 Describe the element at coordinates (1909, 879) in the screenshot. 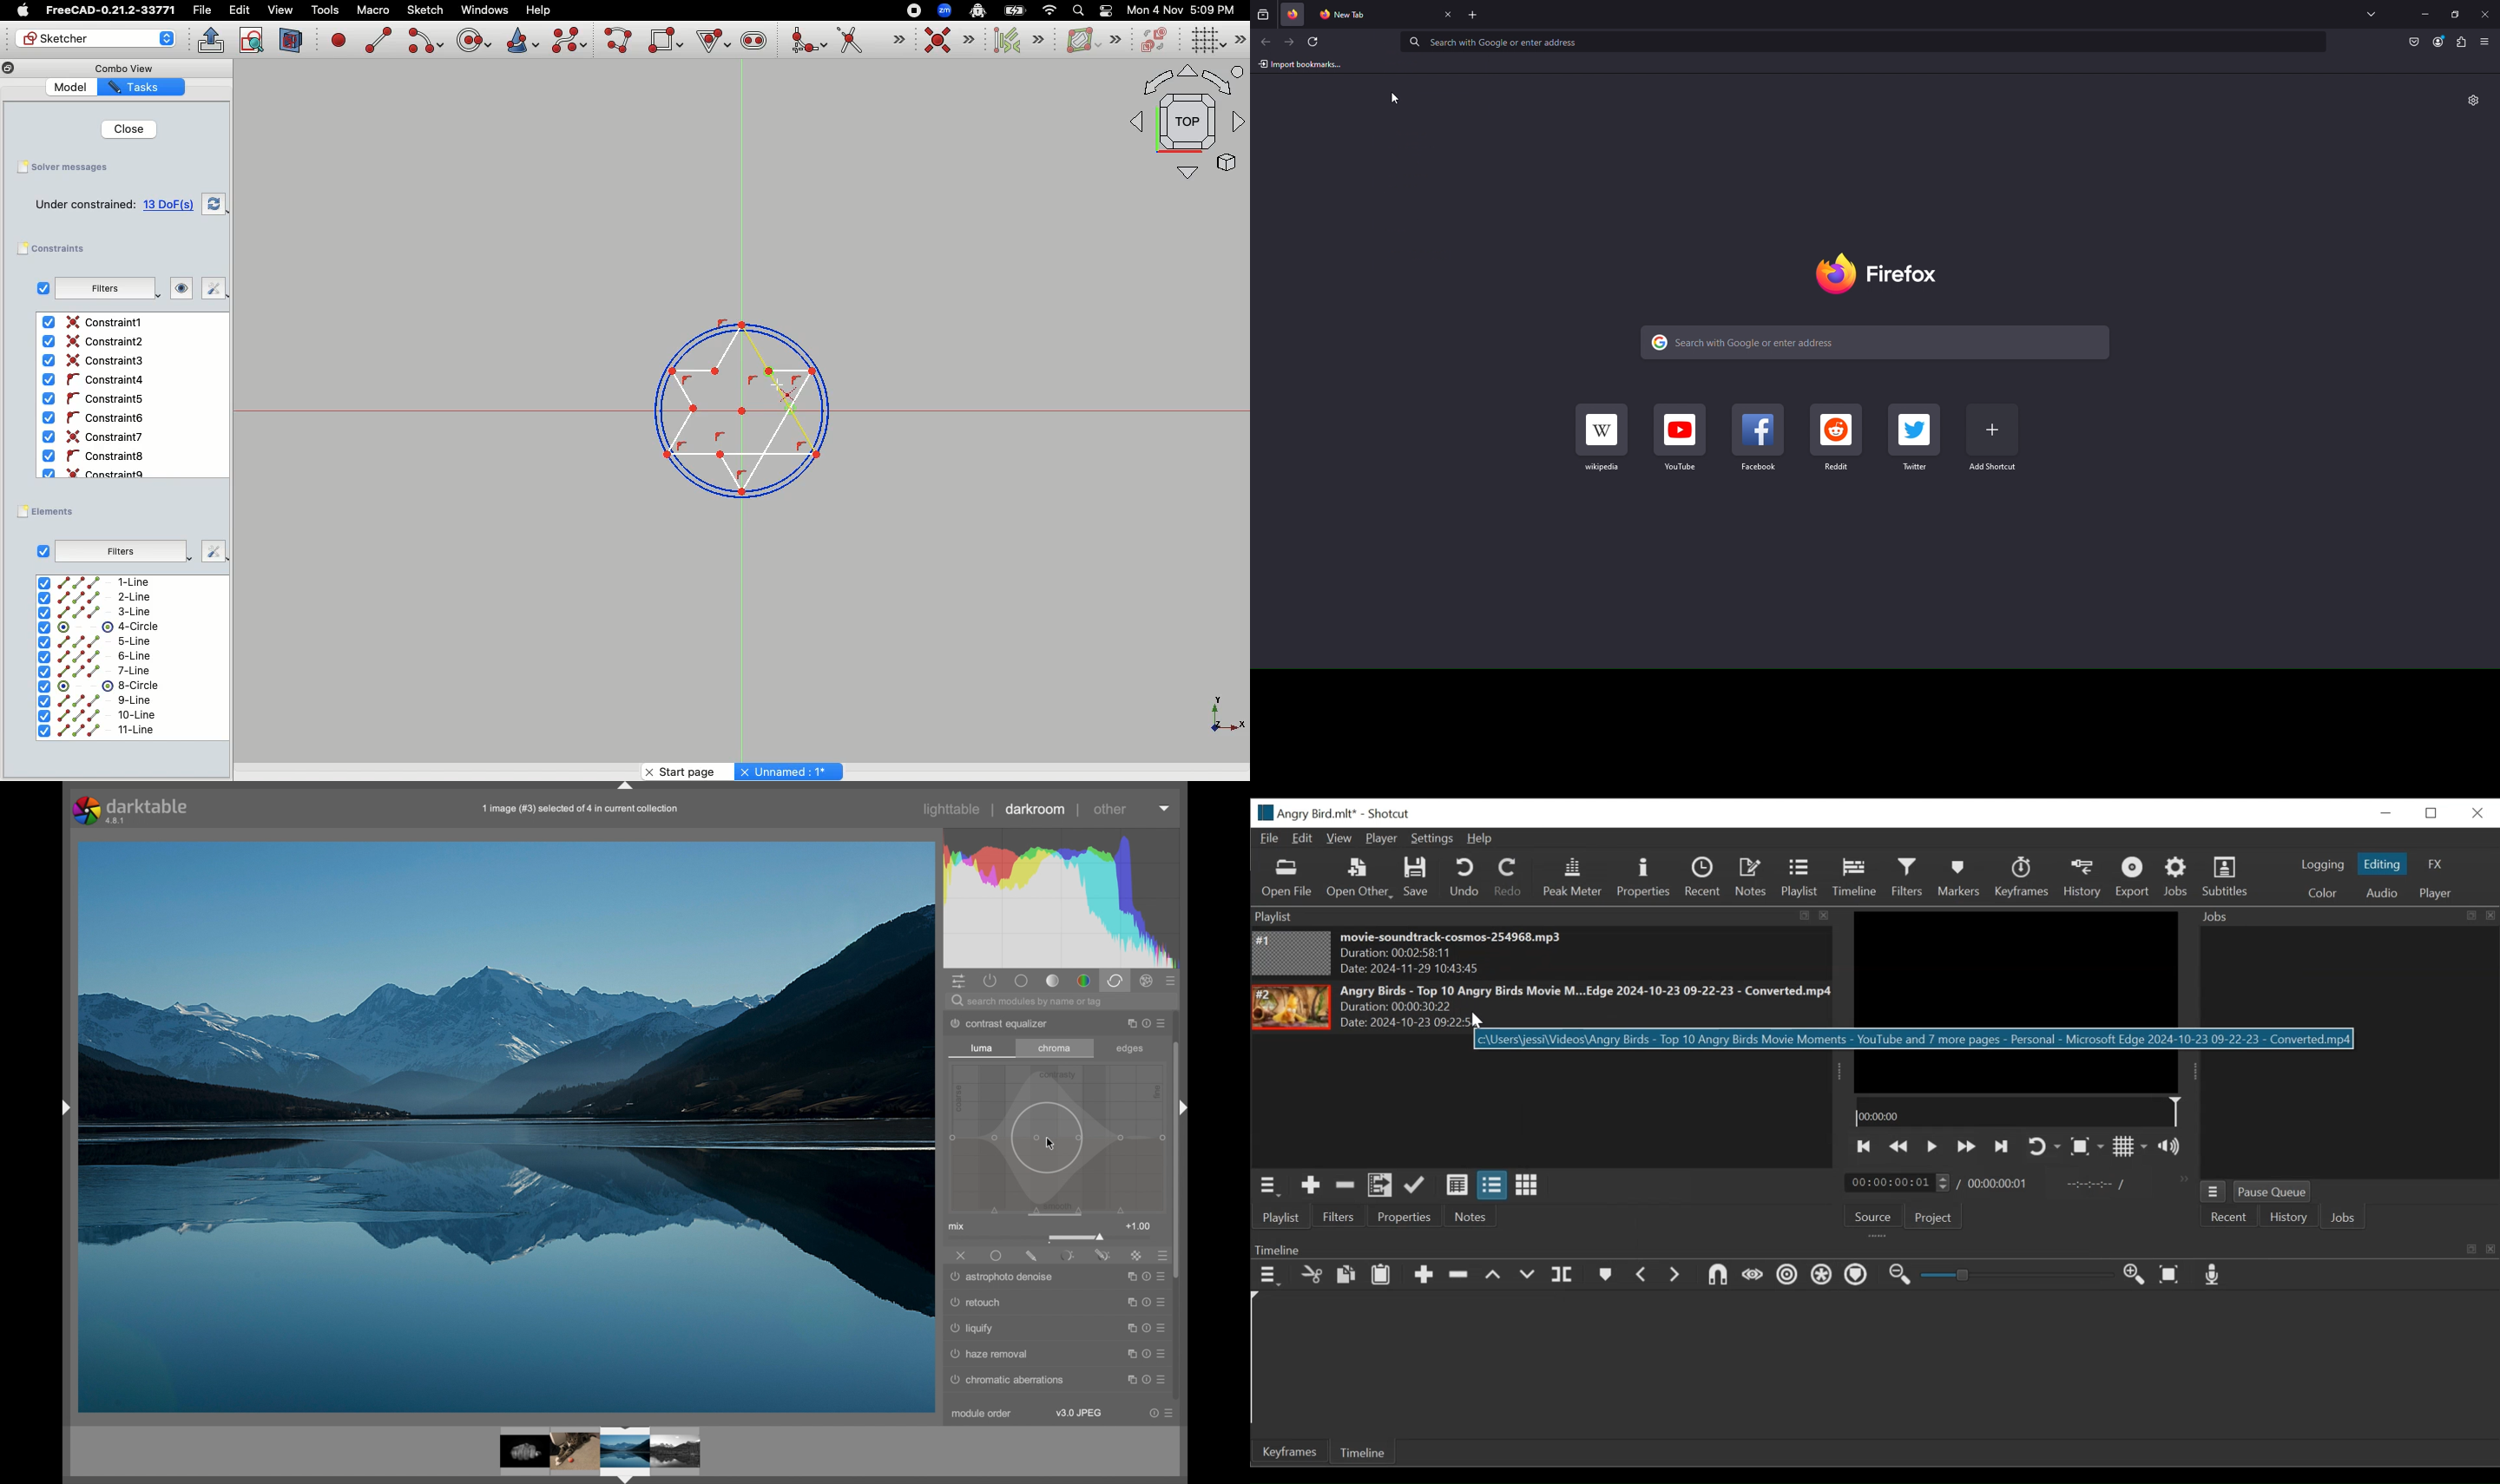

I see `Filters` at that location.